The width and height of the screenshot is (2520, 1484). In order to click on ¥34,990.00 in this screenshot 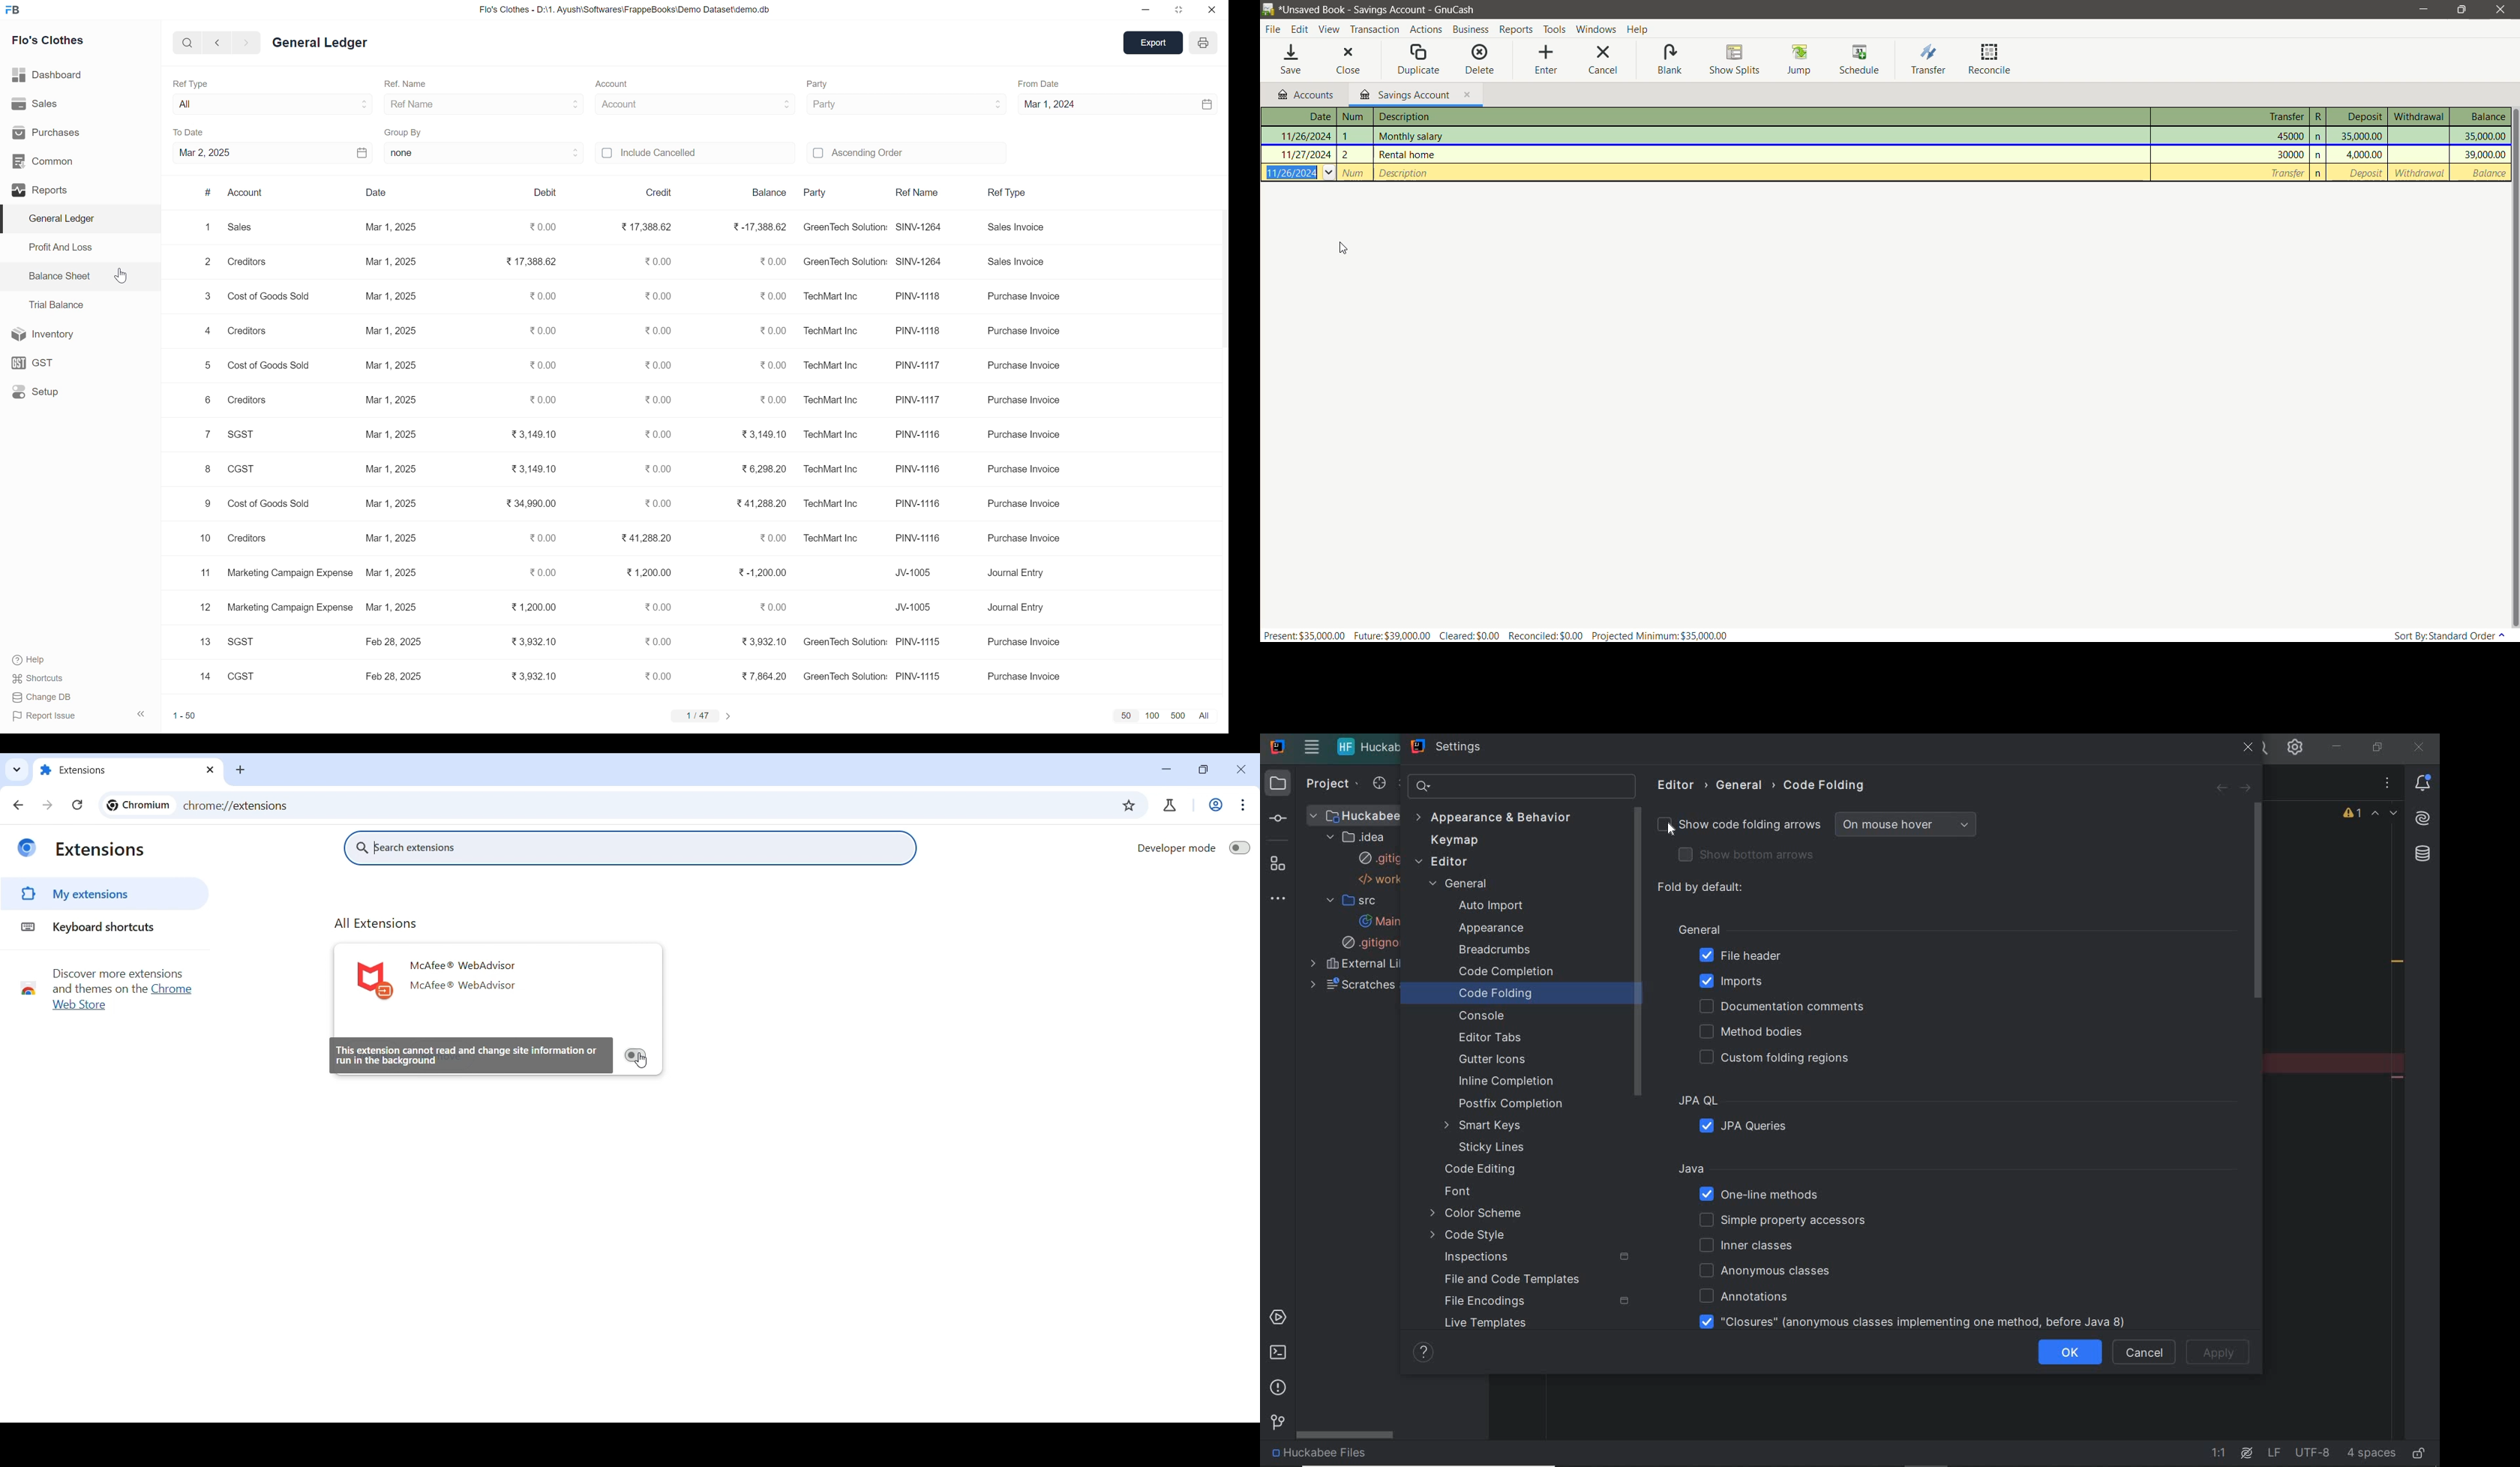, I will do `click(533, 503)`.